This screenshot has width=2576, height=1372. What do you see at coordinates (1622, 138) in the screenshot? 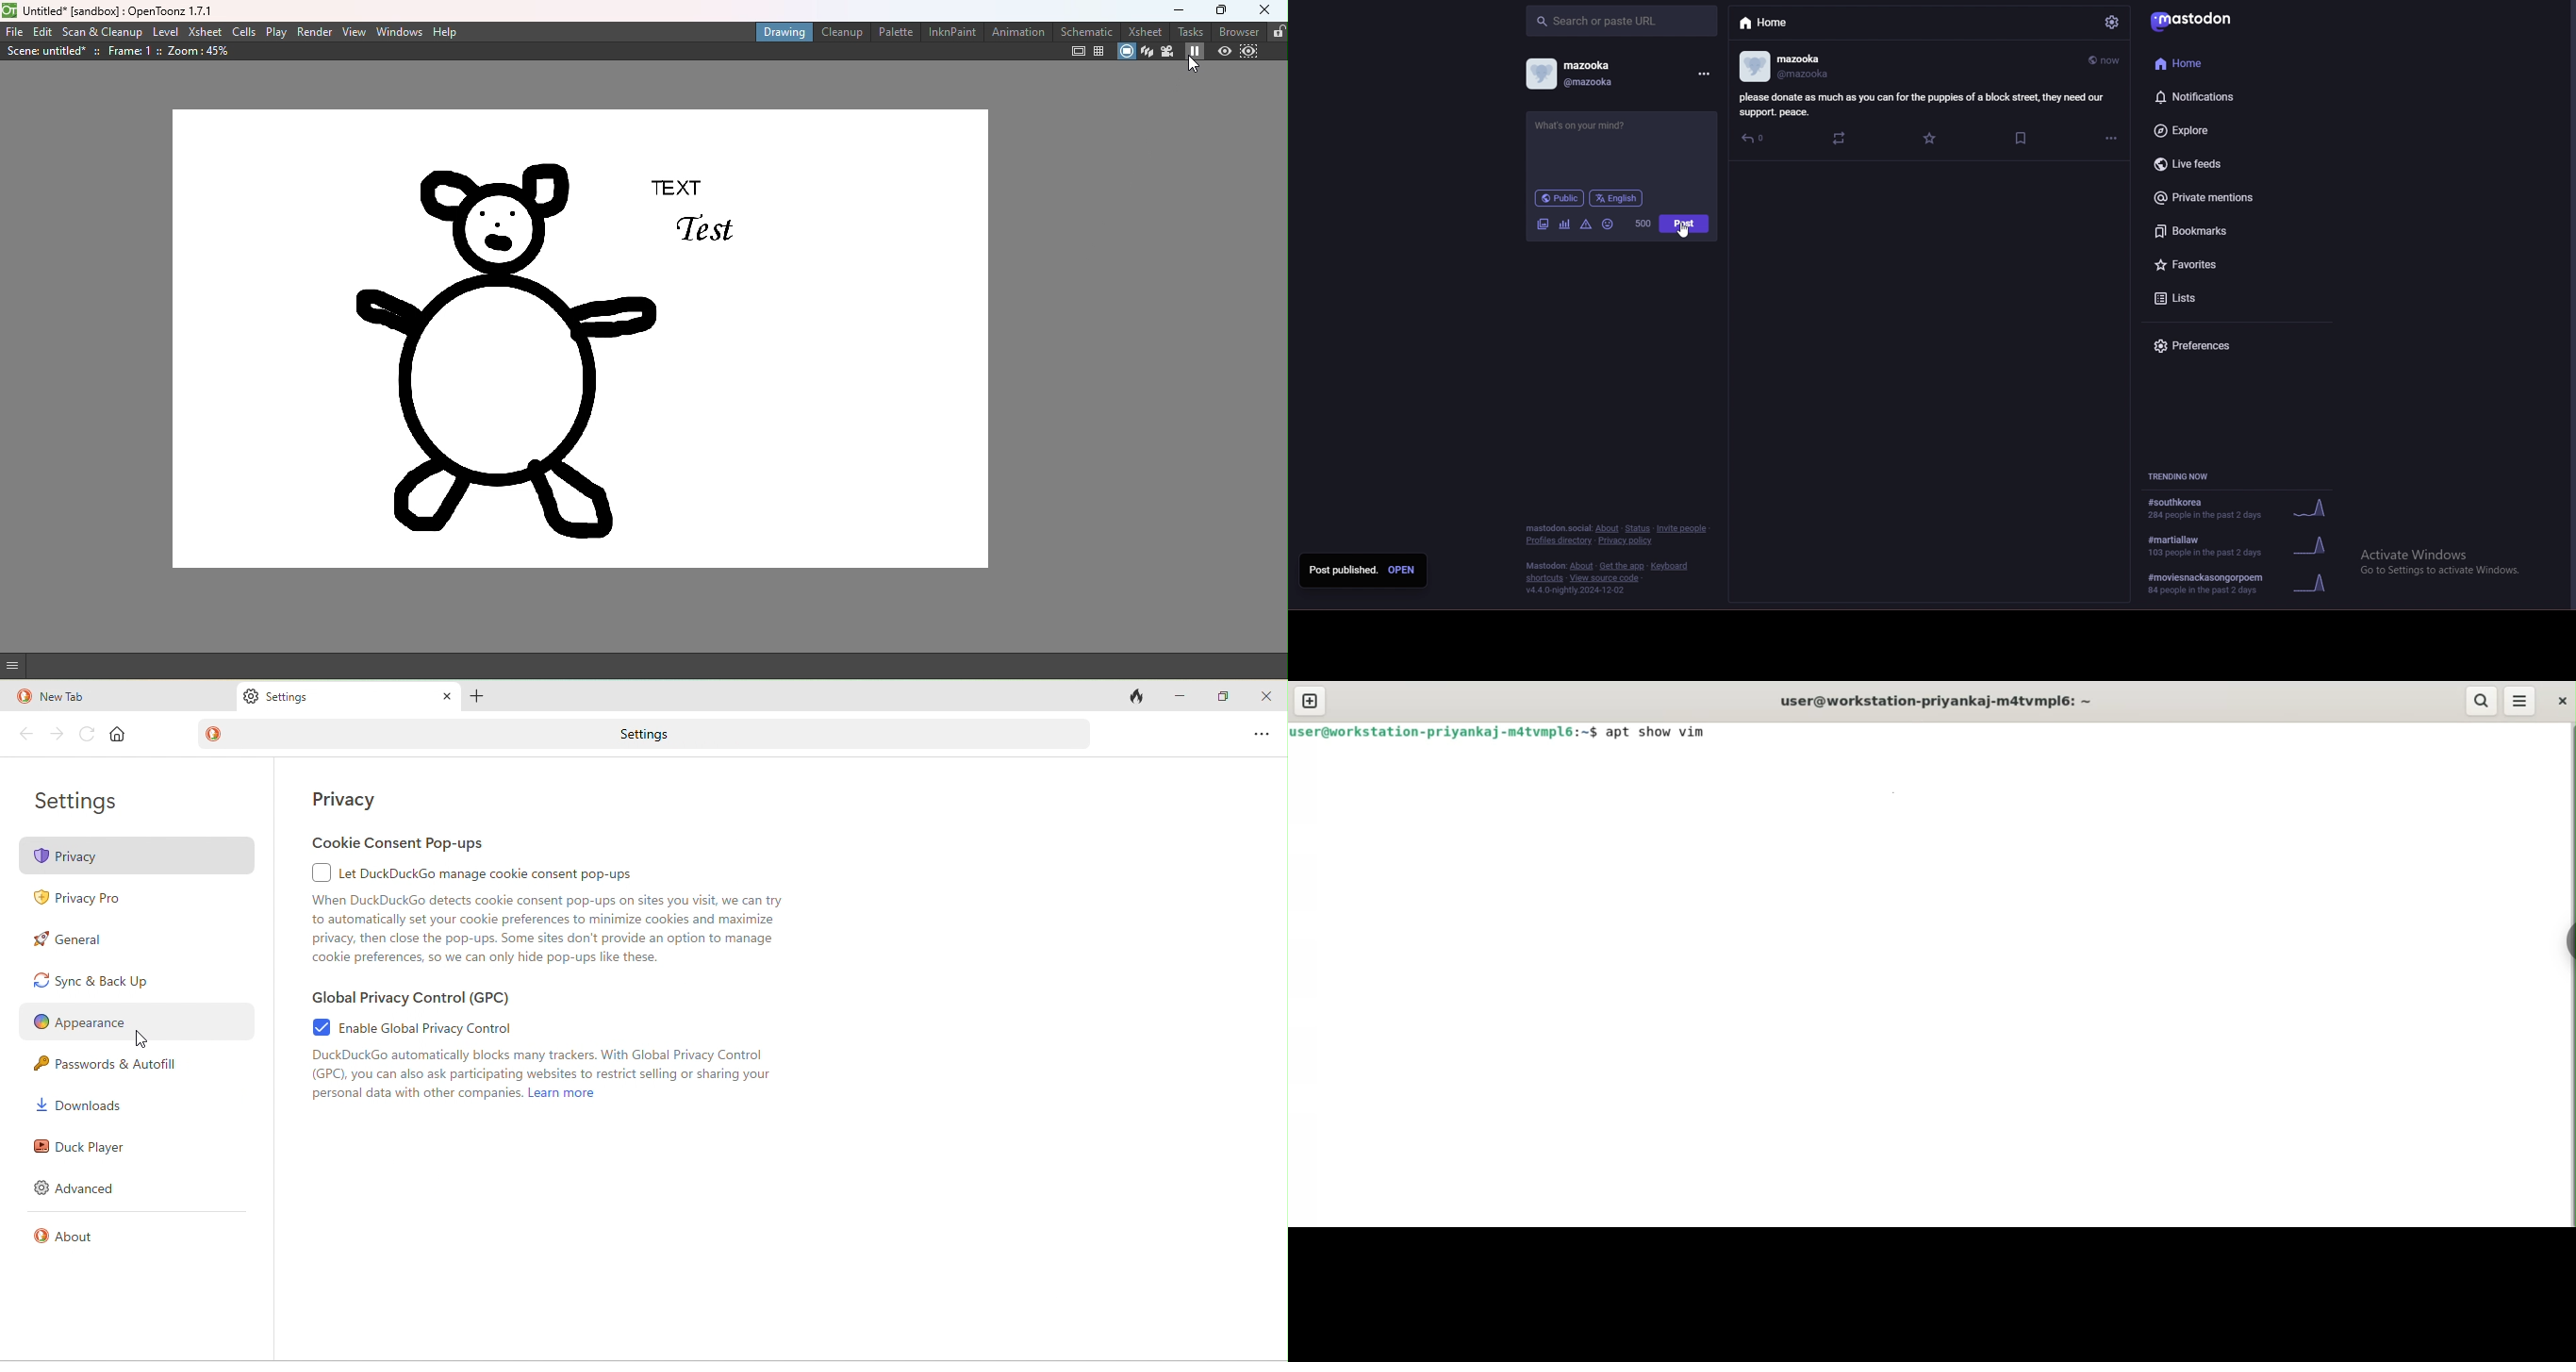
I see `charity call` at bounding box center [1622, 138].